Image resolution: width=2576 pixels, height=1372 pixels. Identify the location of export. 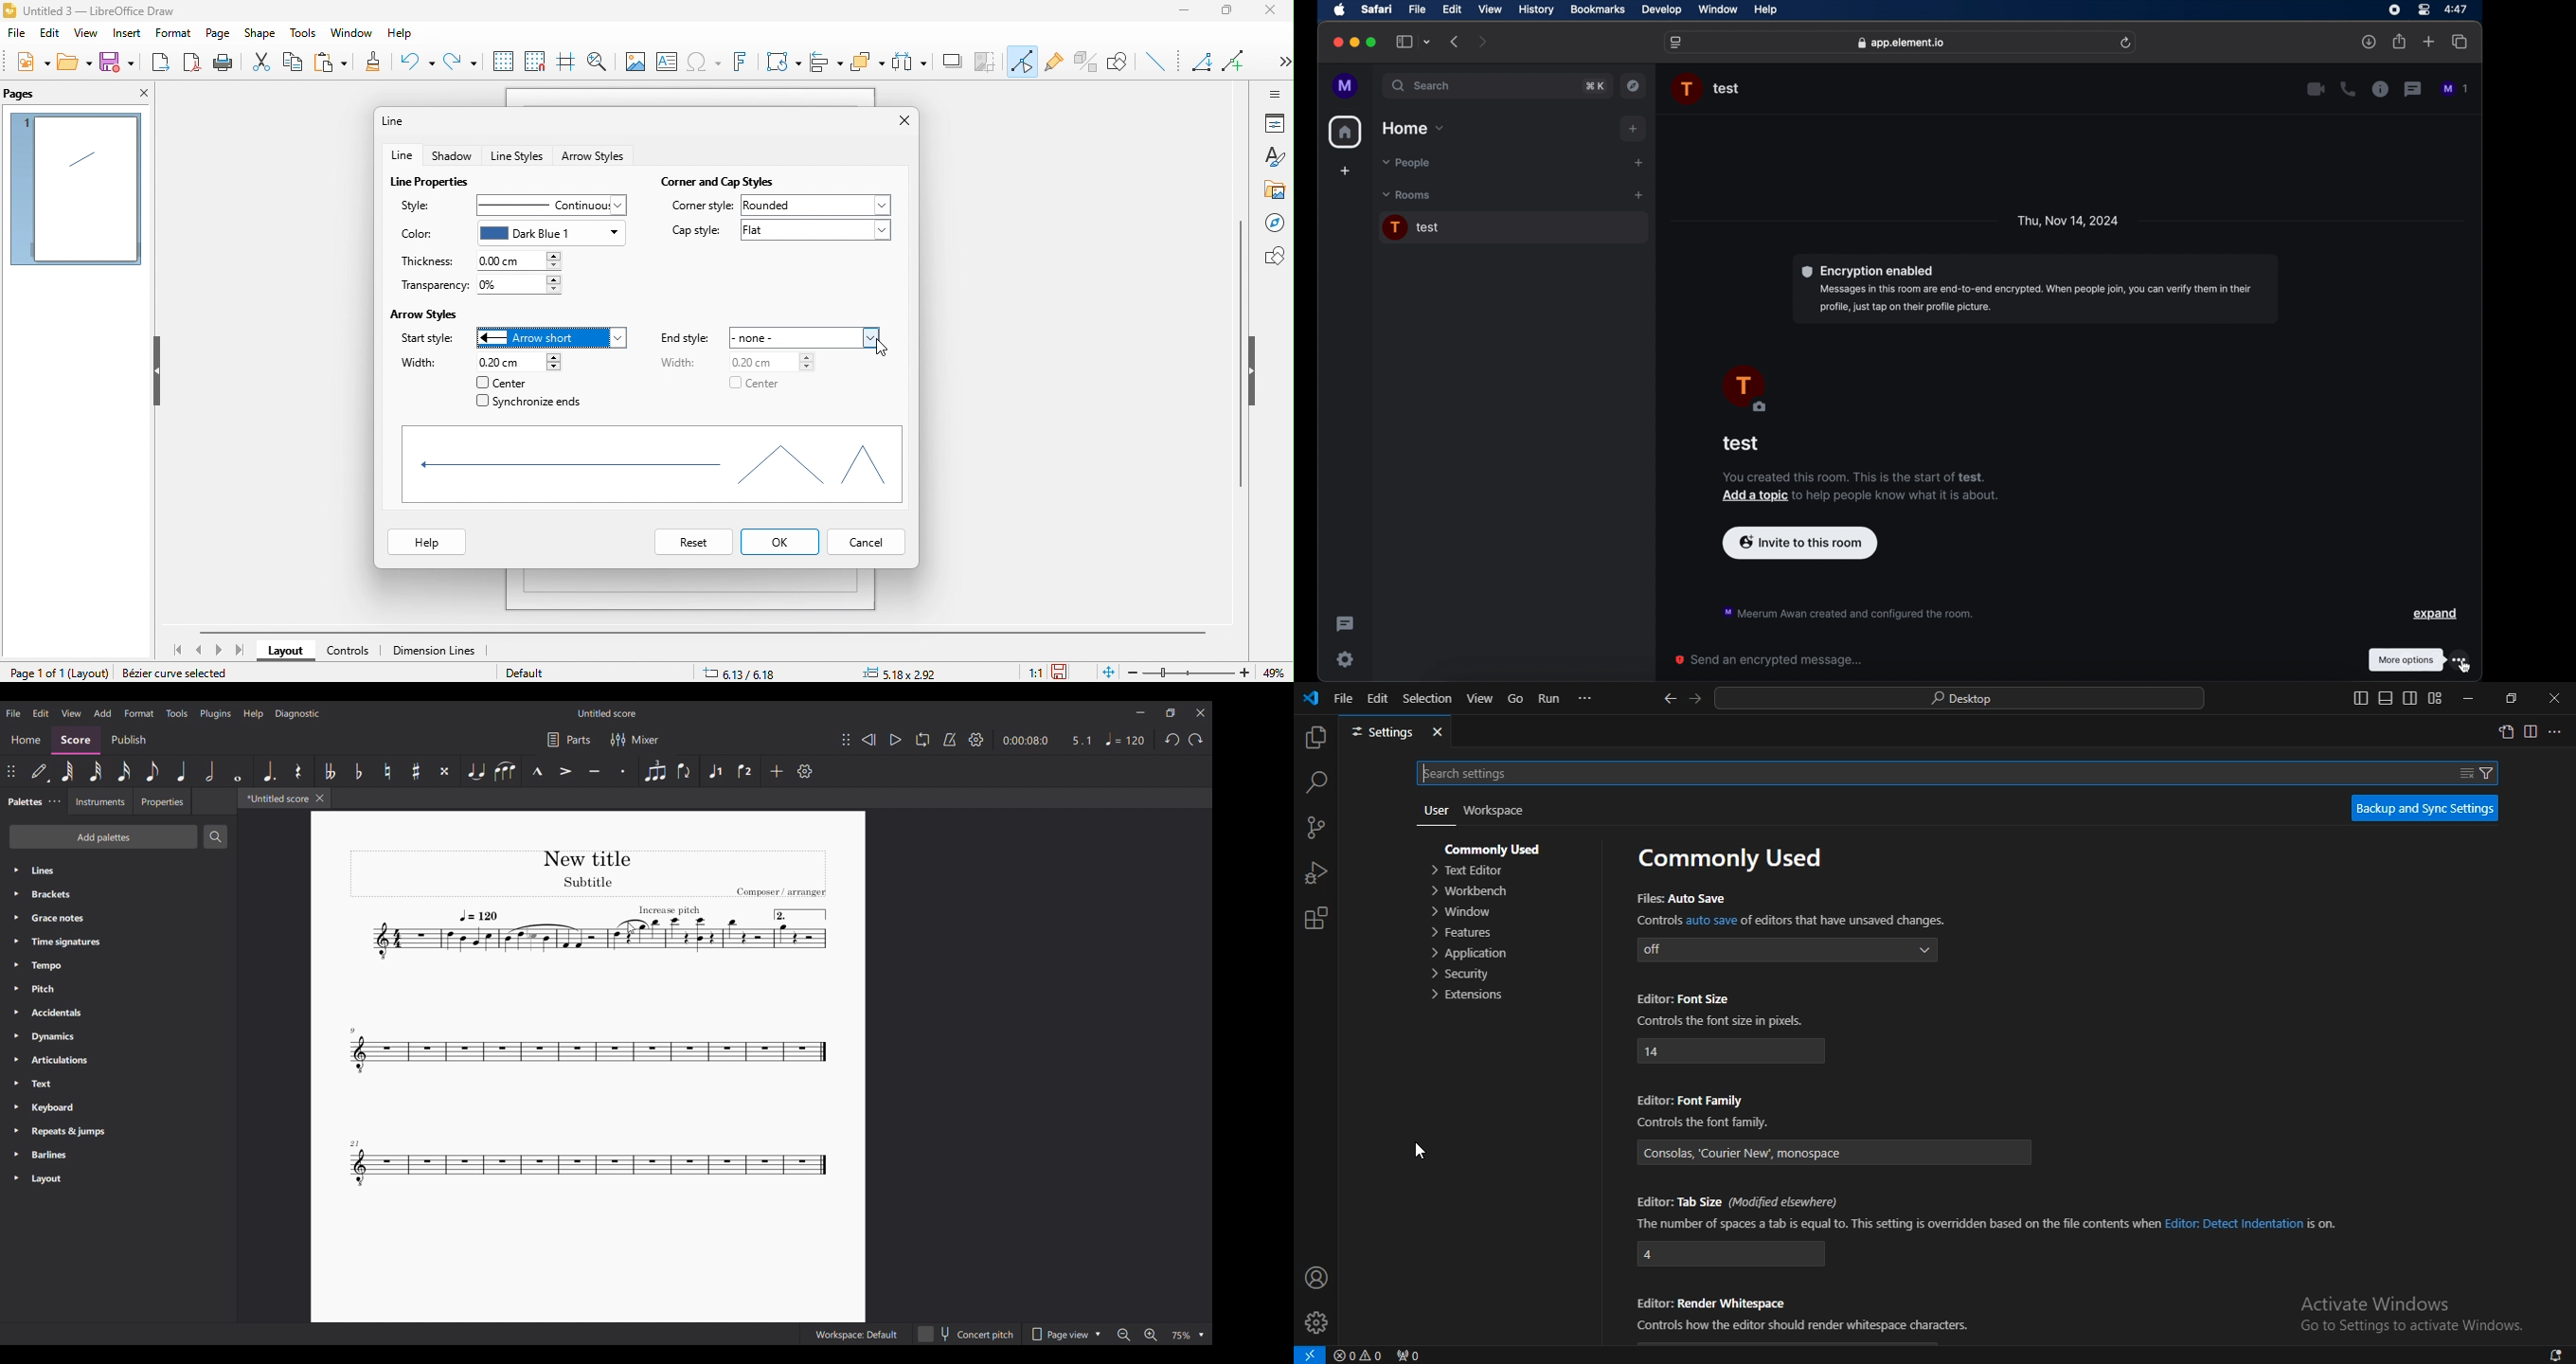
(162, 61).